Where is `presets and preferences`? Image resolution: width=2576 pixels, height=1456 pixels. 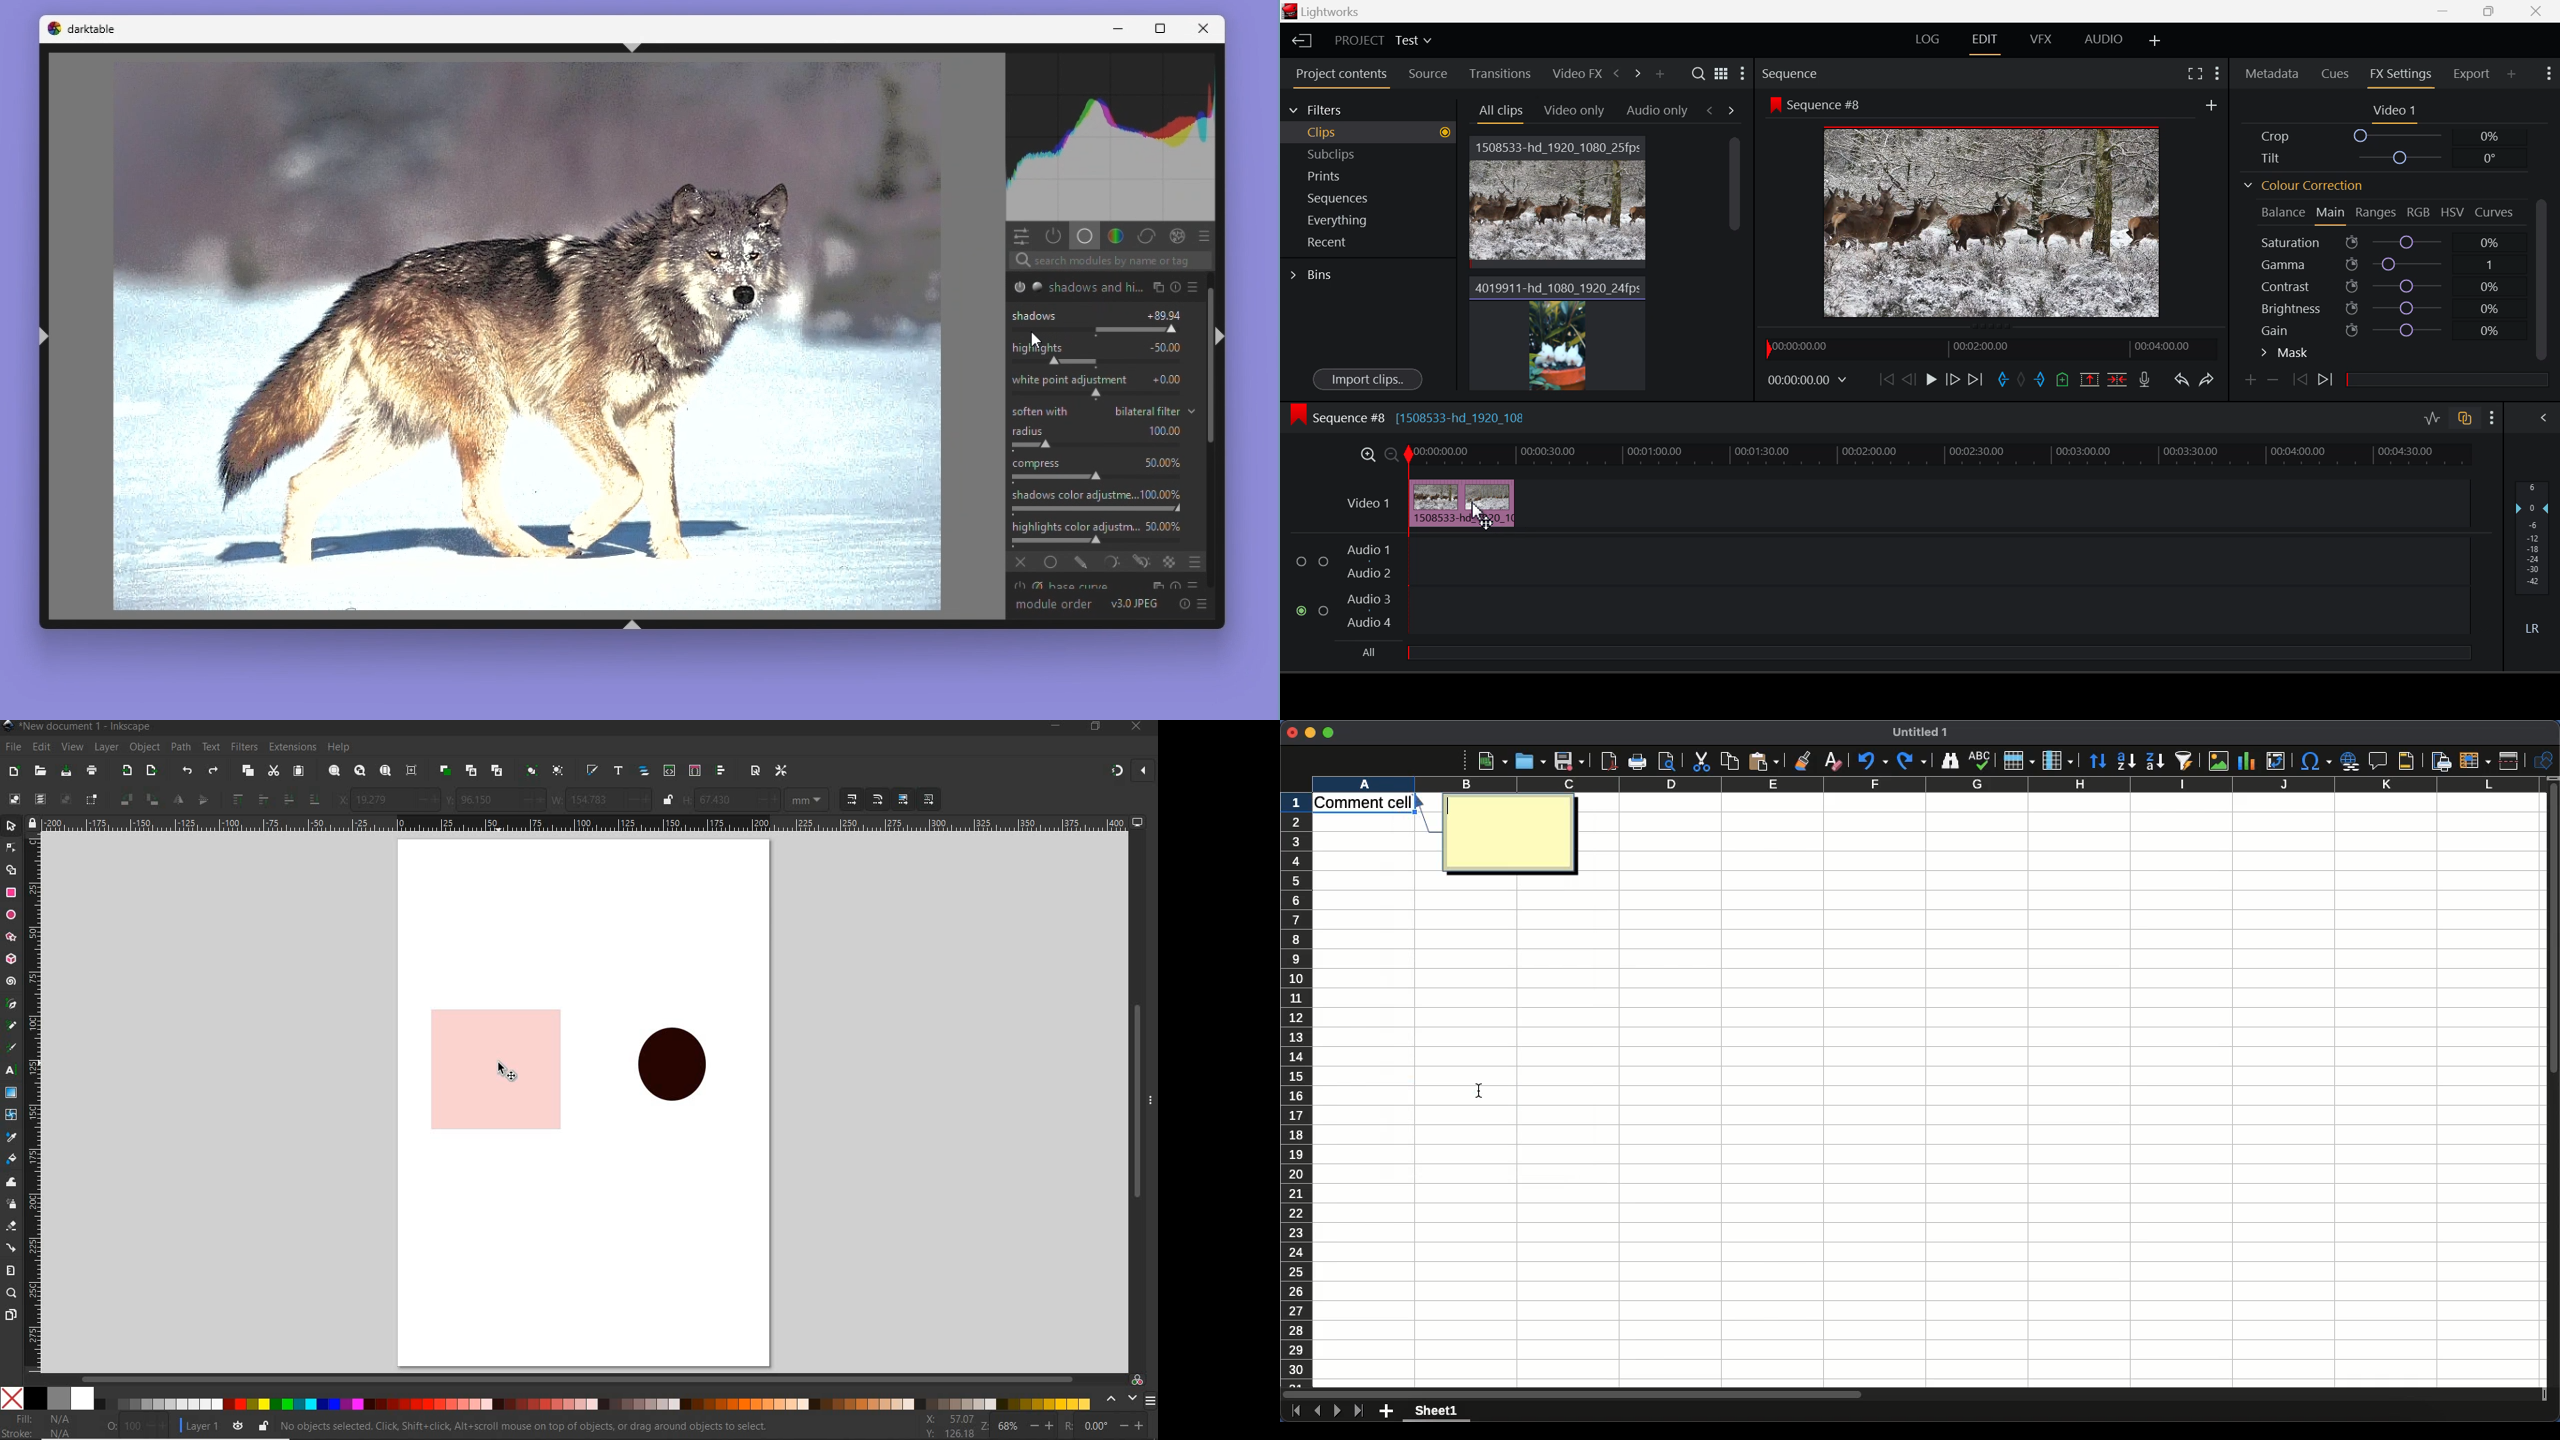 presets and preferences is located at coordinates (1206, 608).